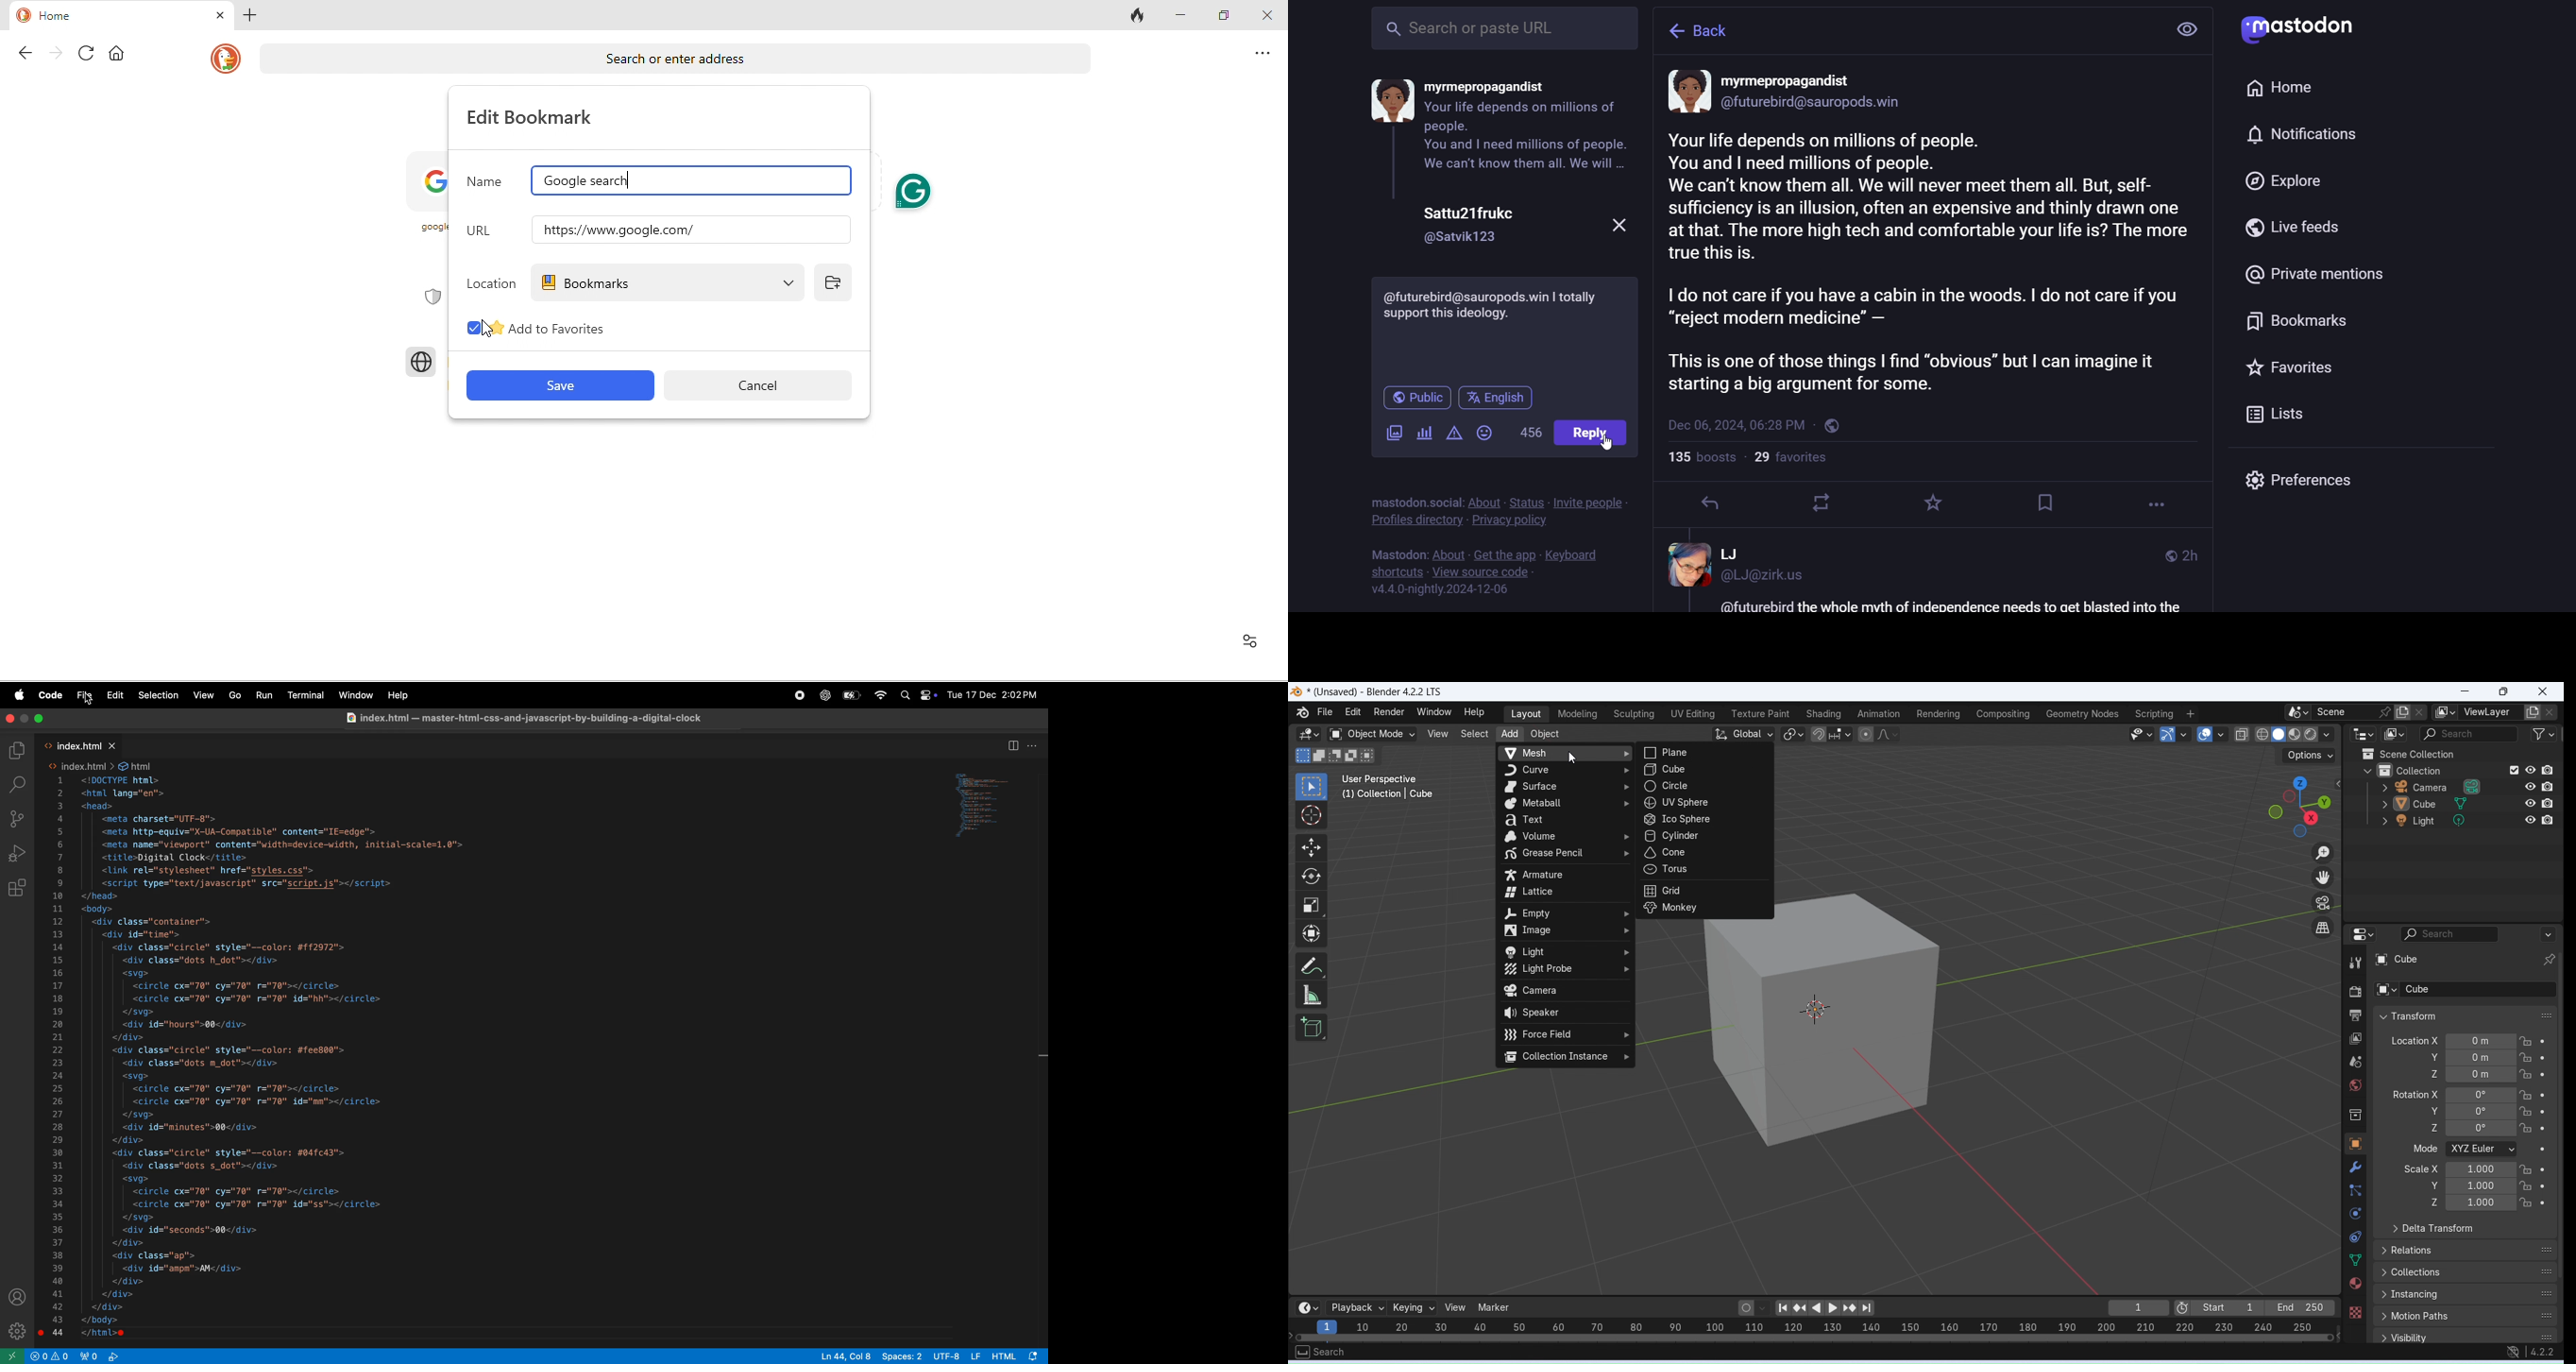  I want to click on close, so click(1621, 224).